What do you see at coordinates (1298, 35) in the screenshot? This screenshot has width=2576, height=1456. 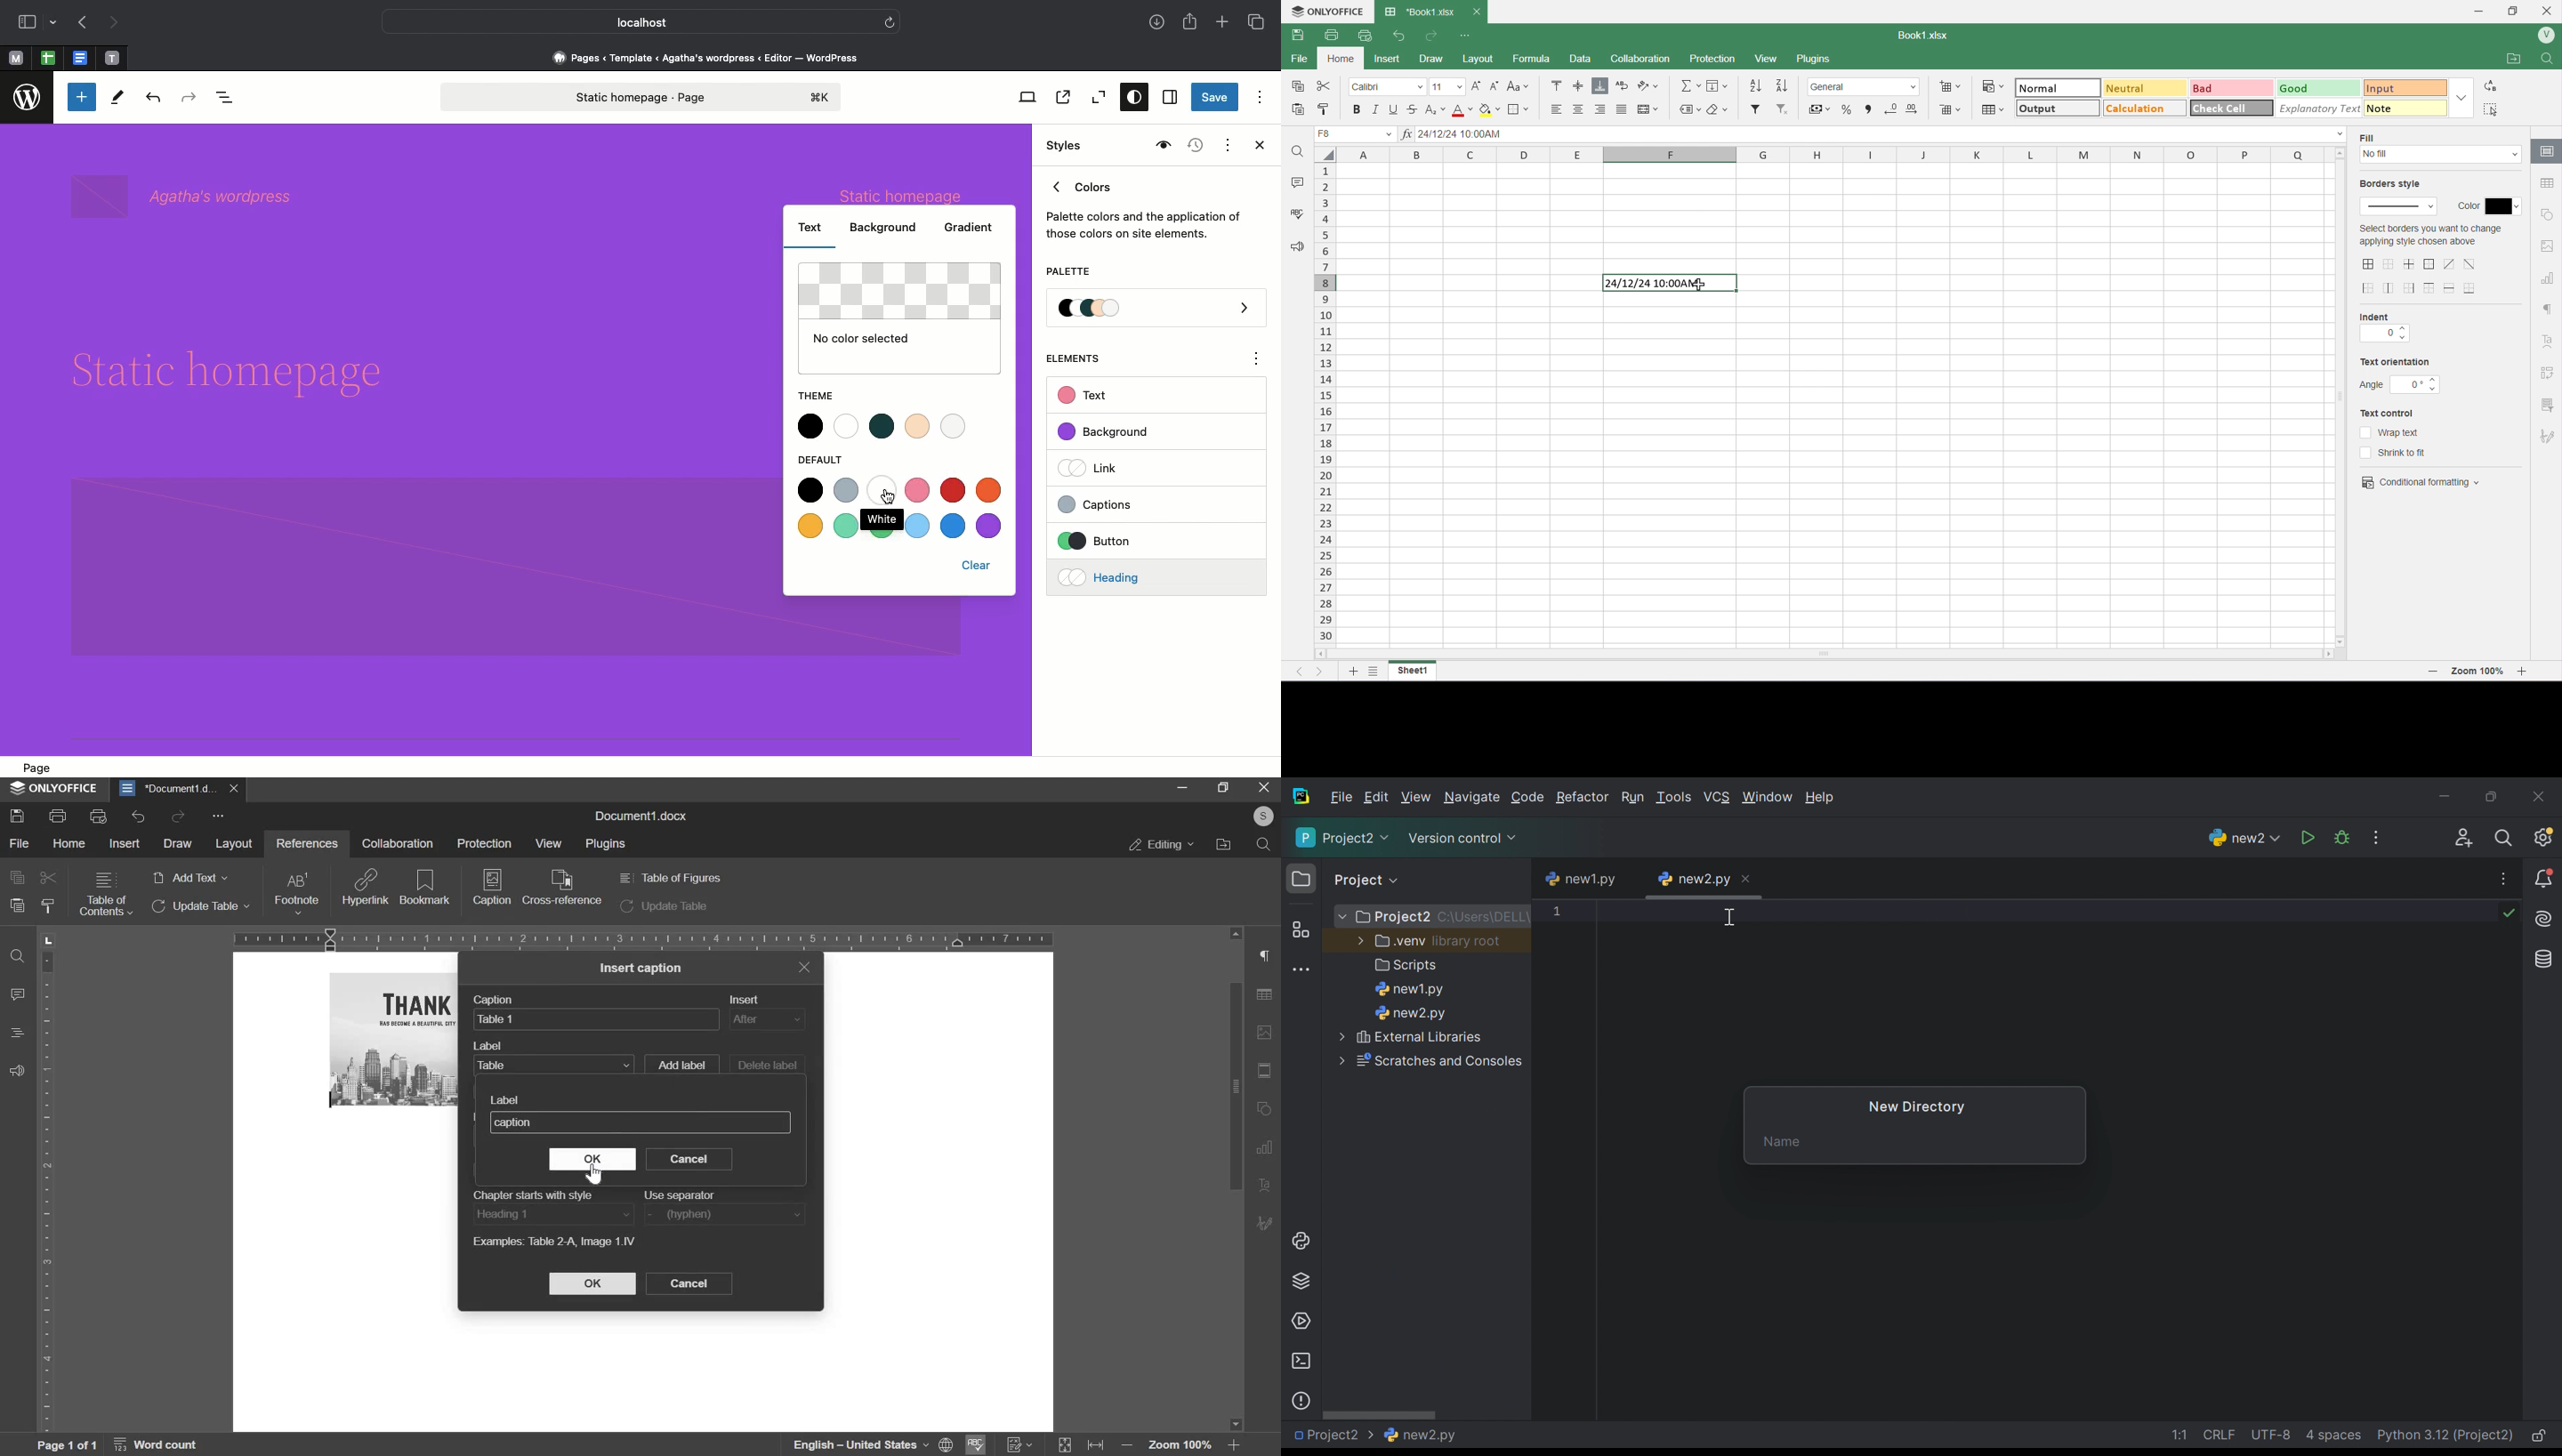 I see `Save` at bounding box center [1298, 35].